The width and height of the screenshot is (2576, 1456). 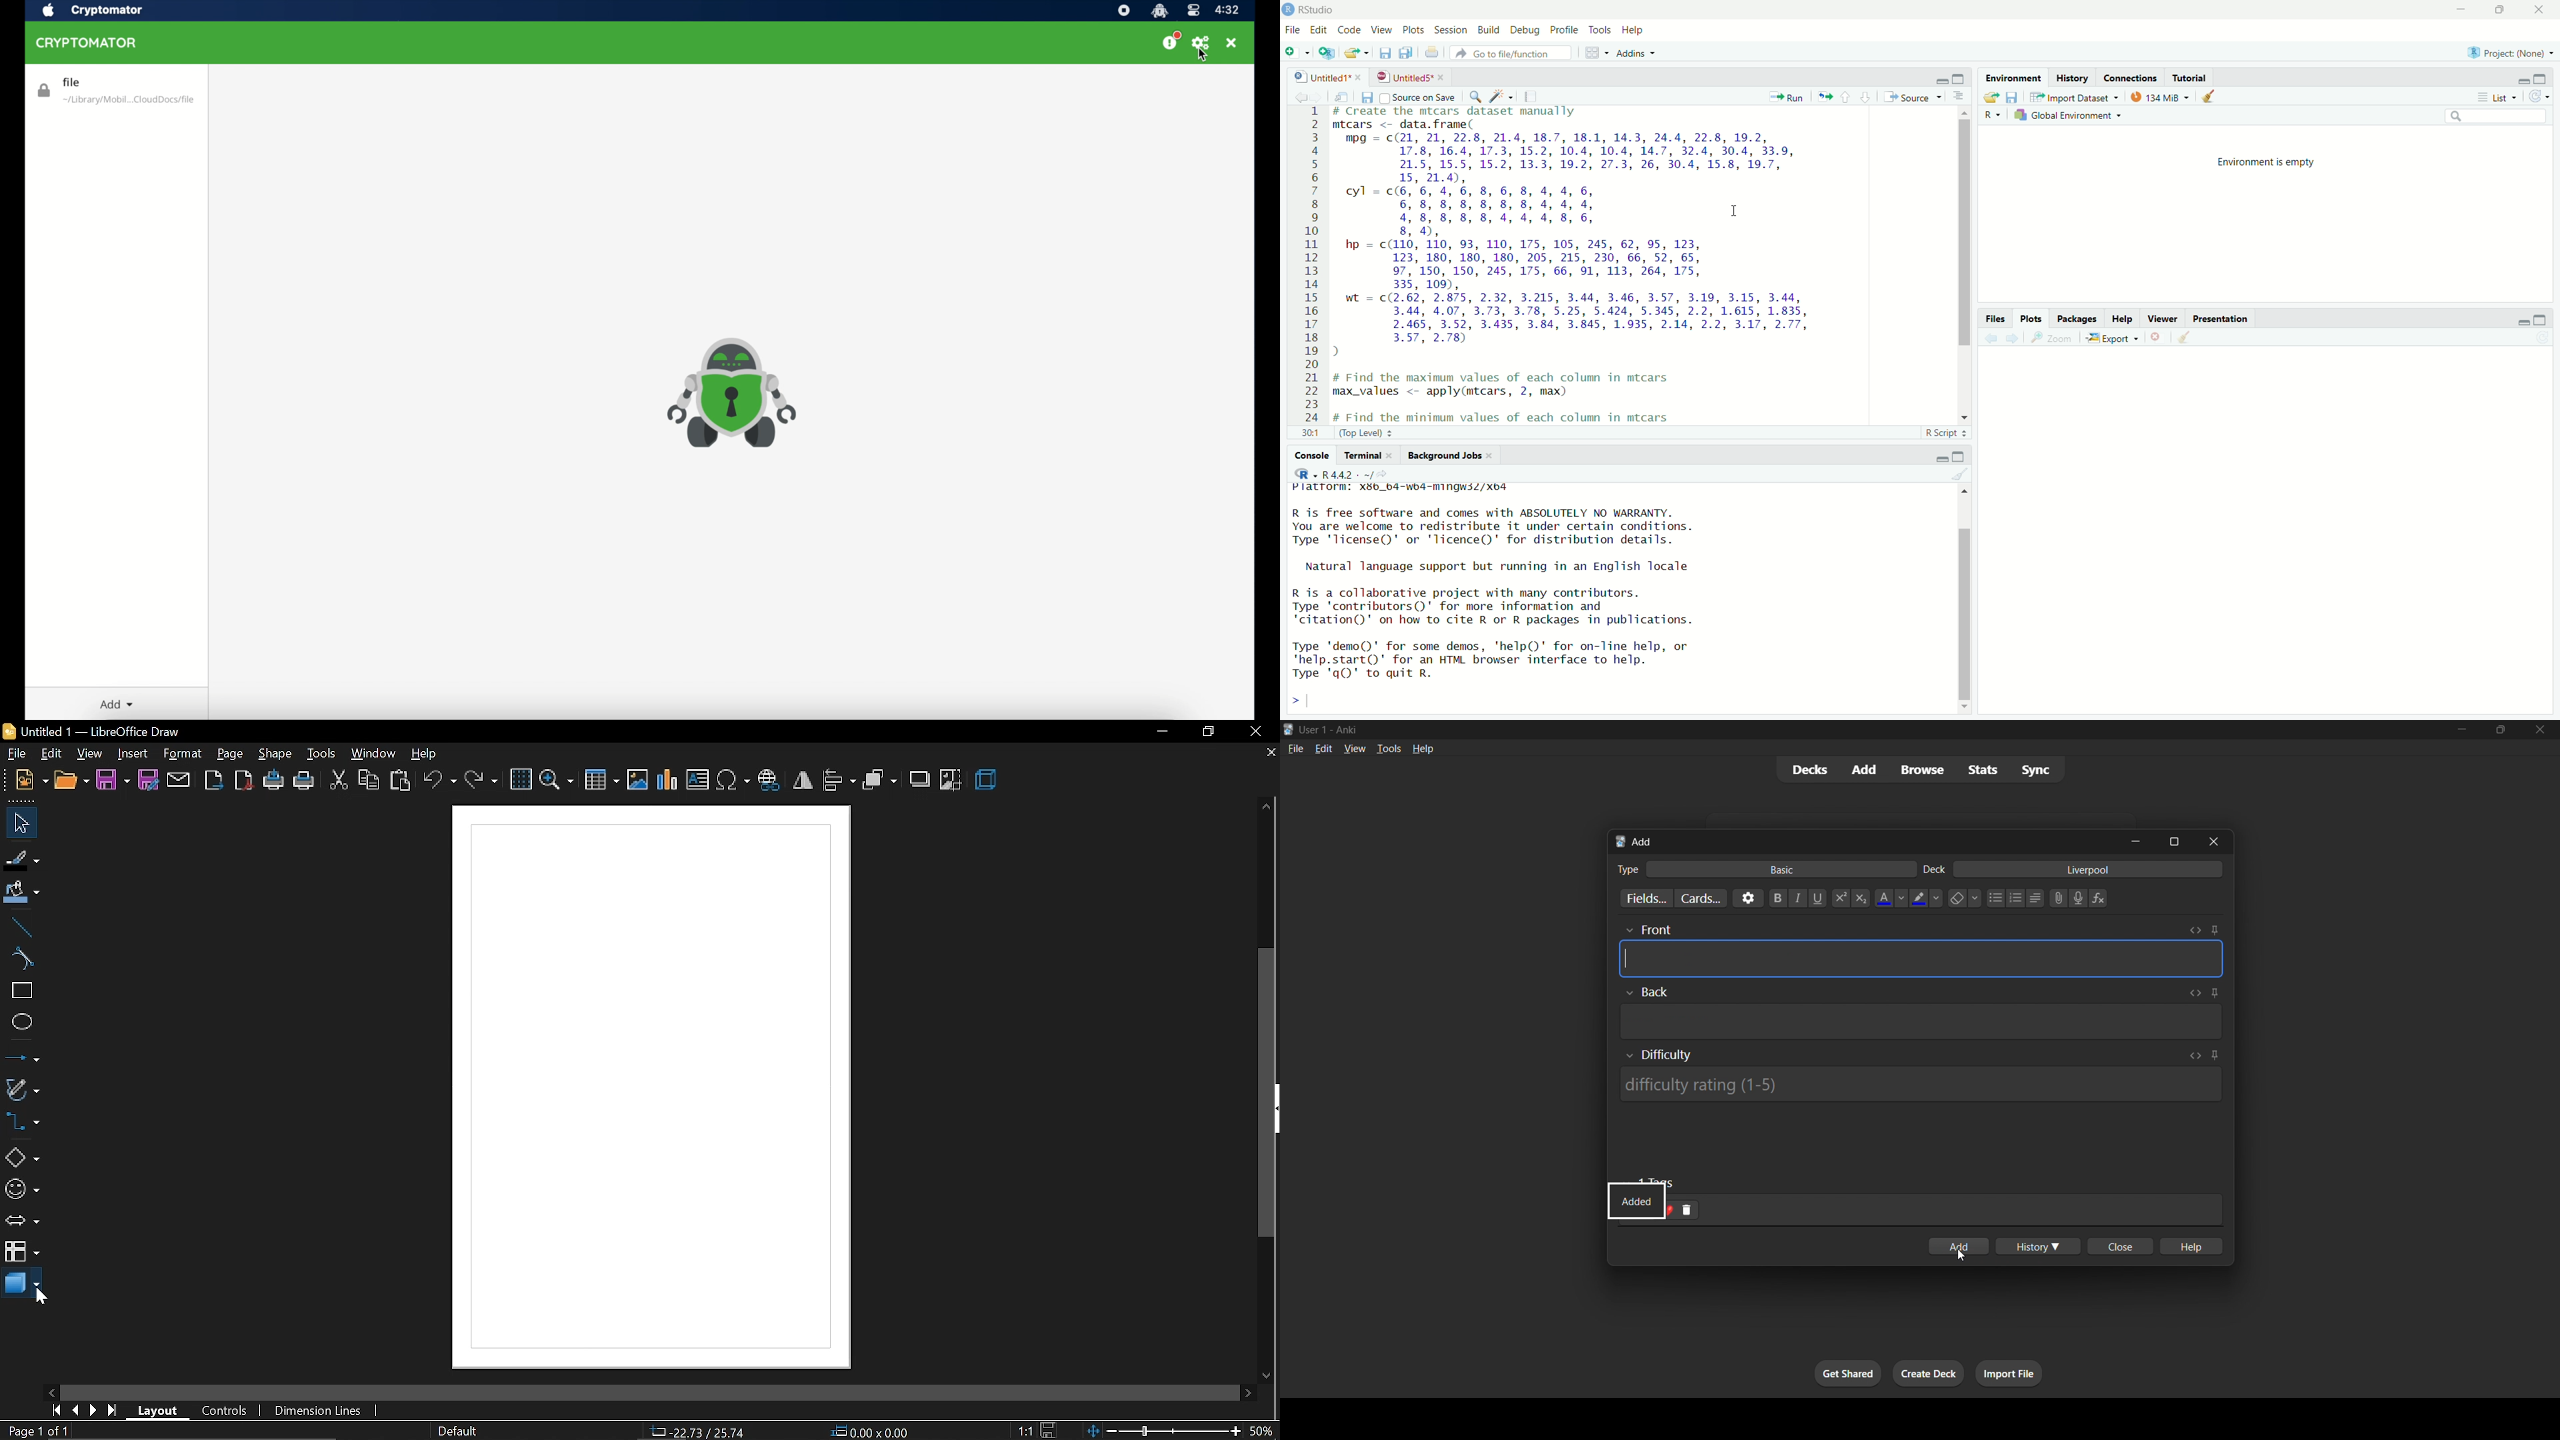 What do you see at coordinates (2138, 842) in the screenshot?
I see `minimize` at bounding box center [2138, 842].